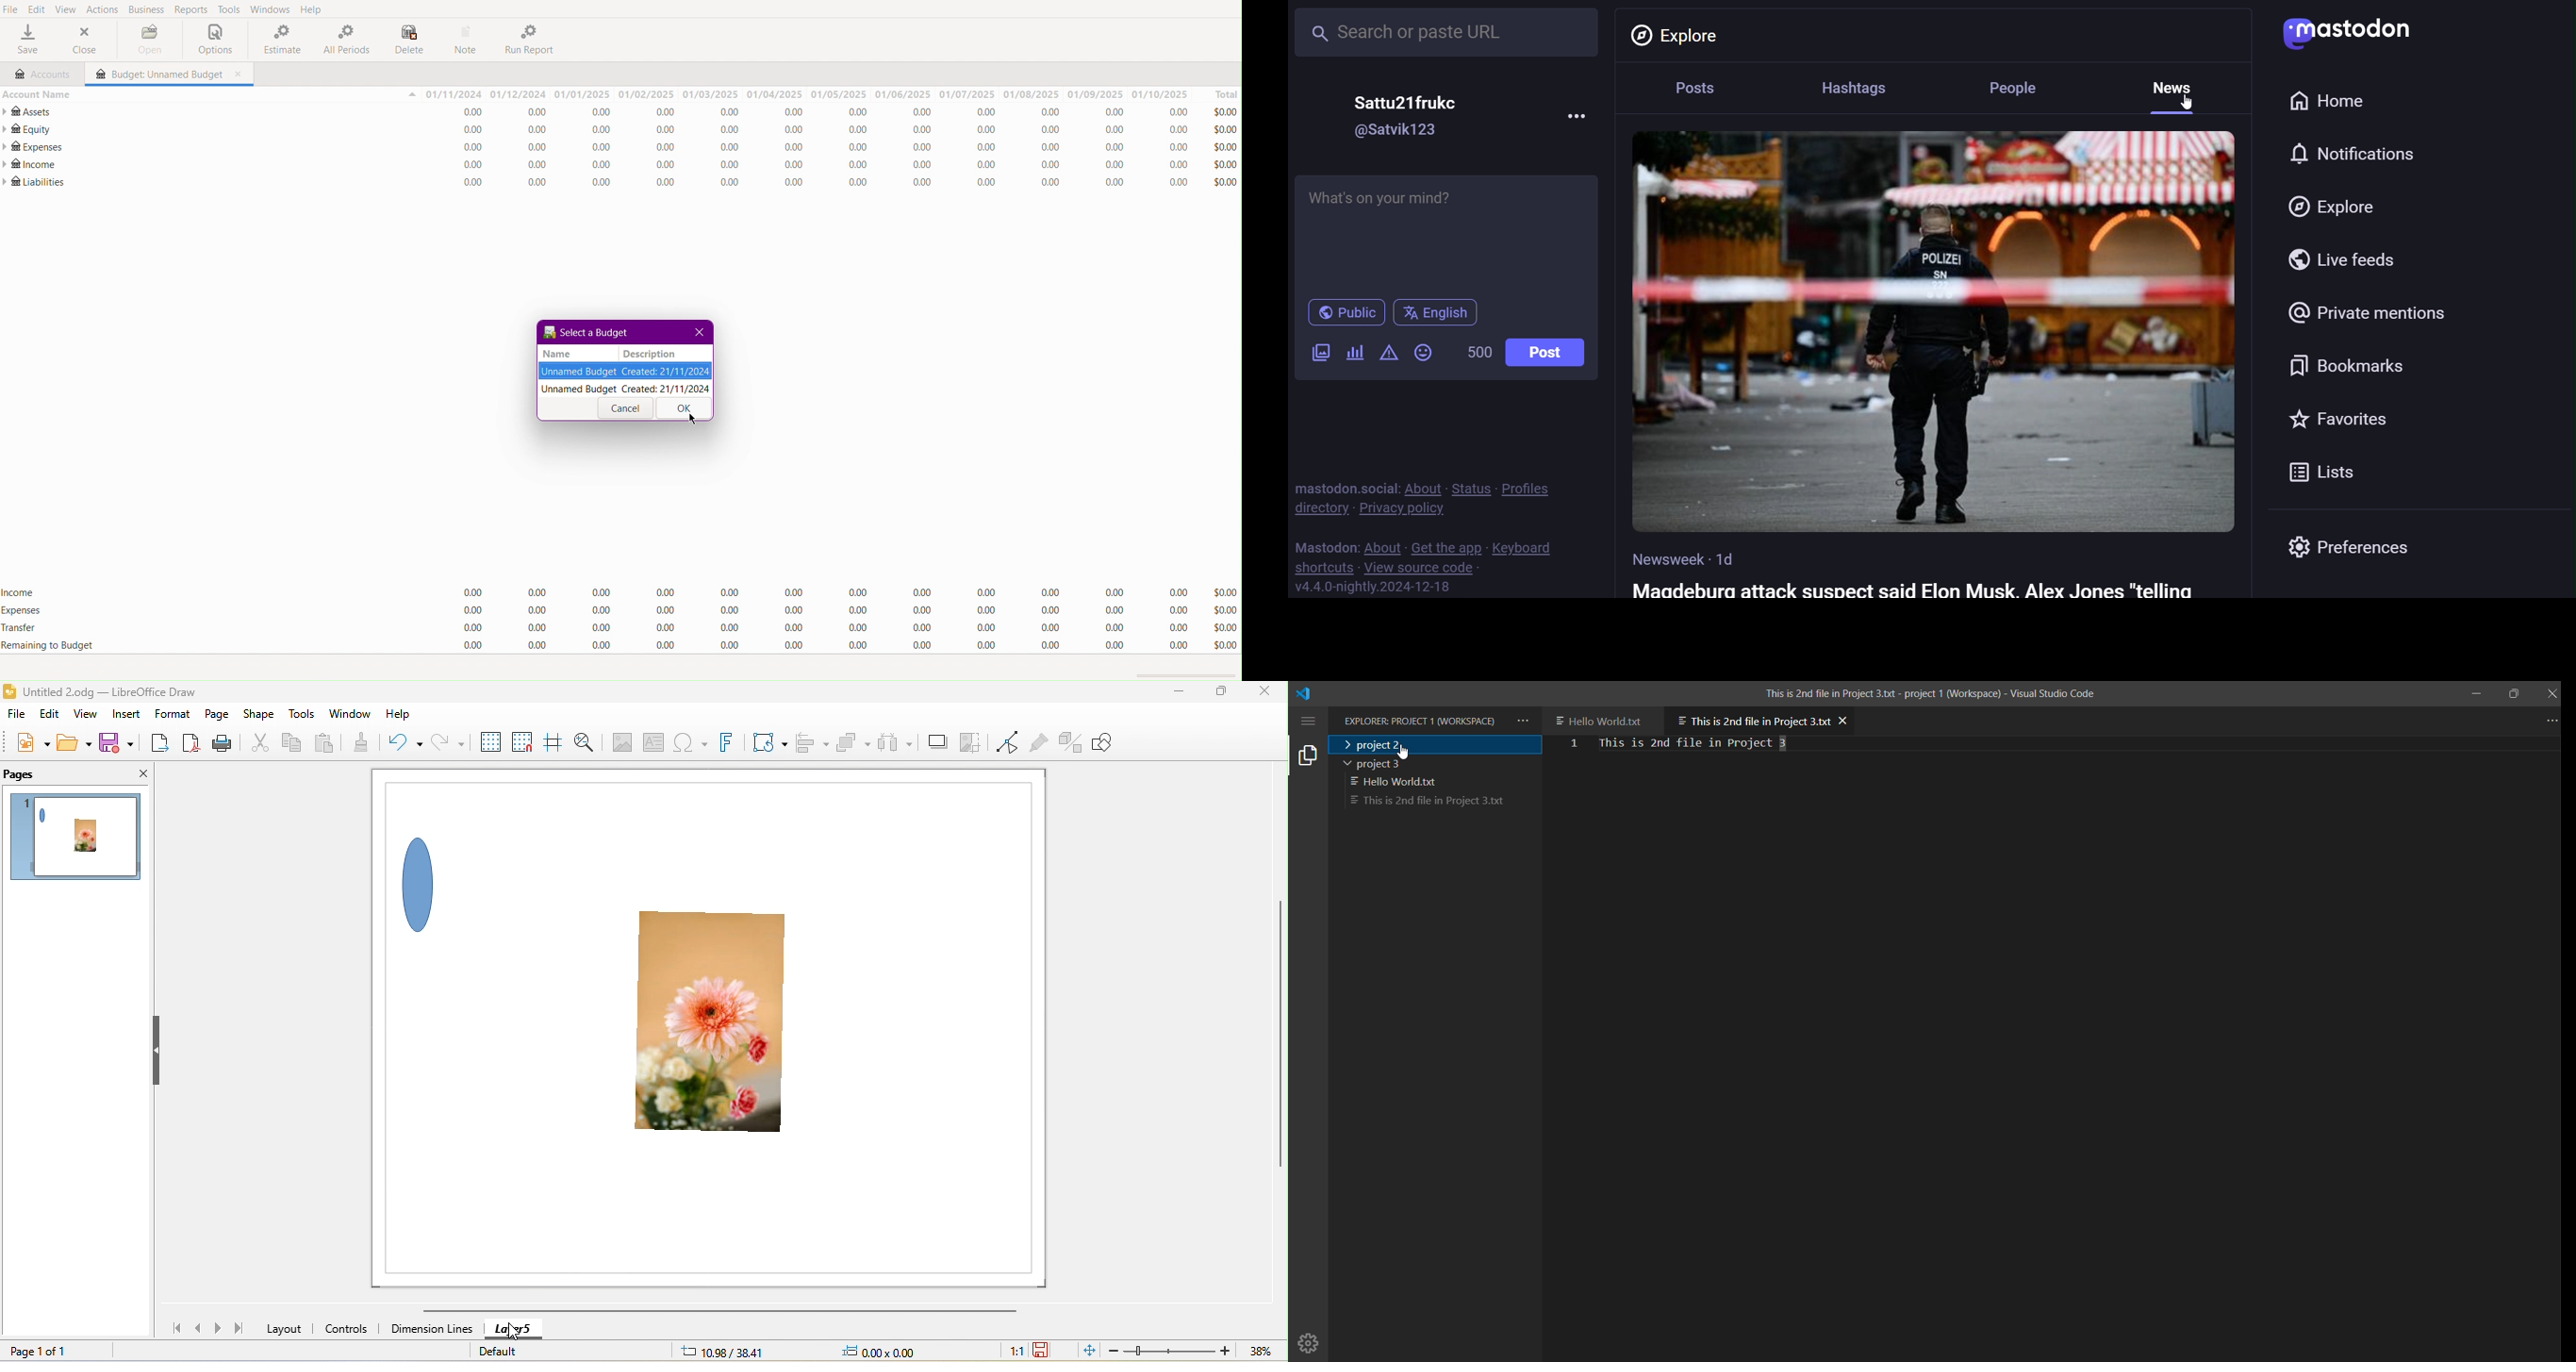 This screenshot has width=2576, height=1372. I want to click on show draw function , so click(1106, 740).